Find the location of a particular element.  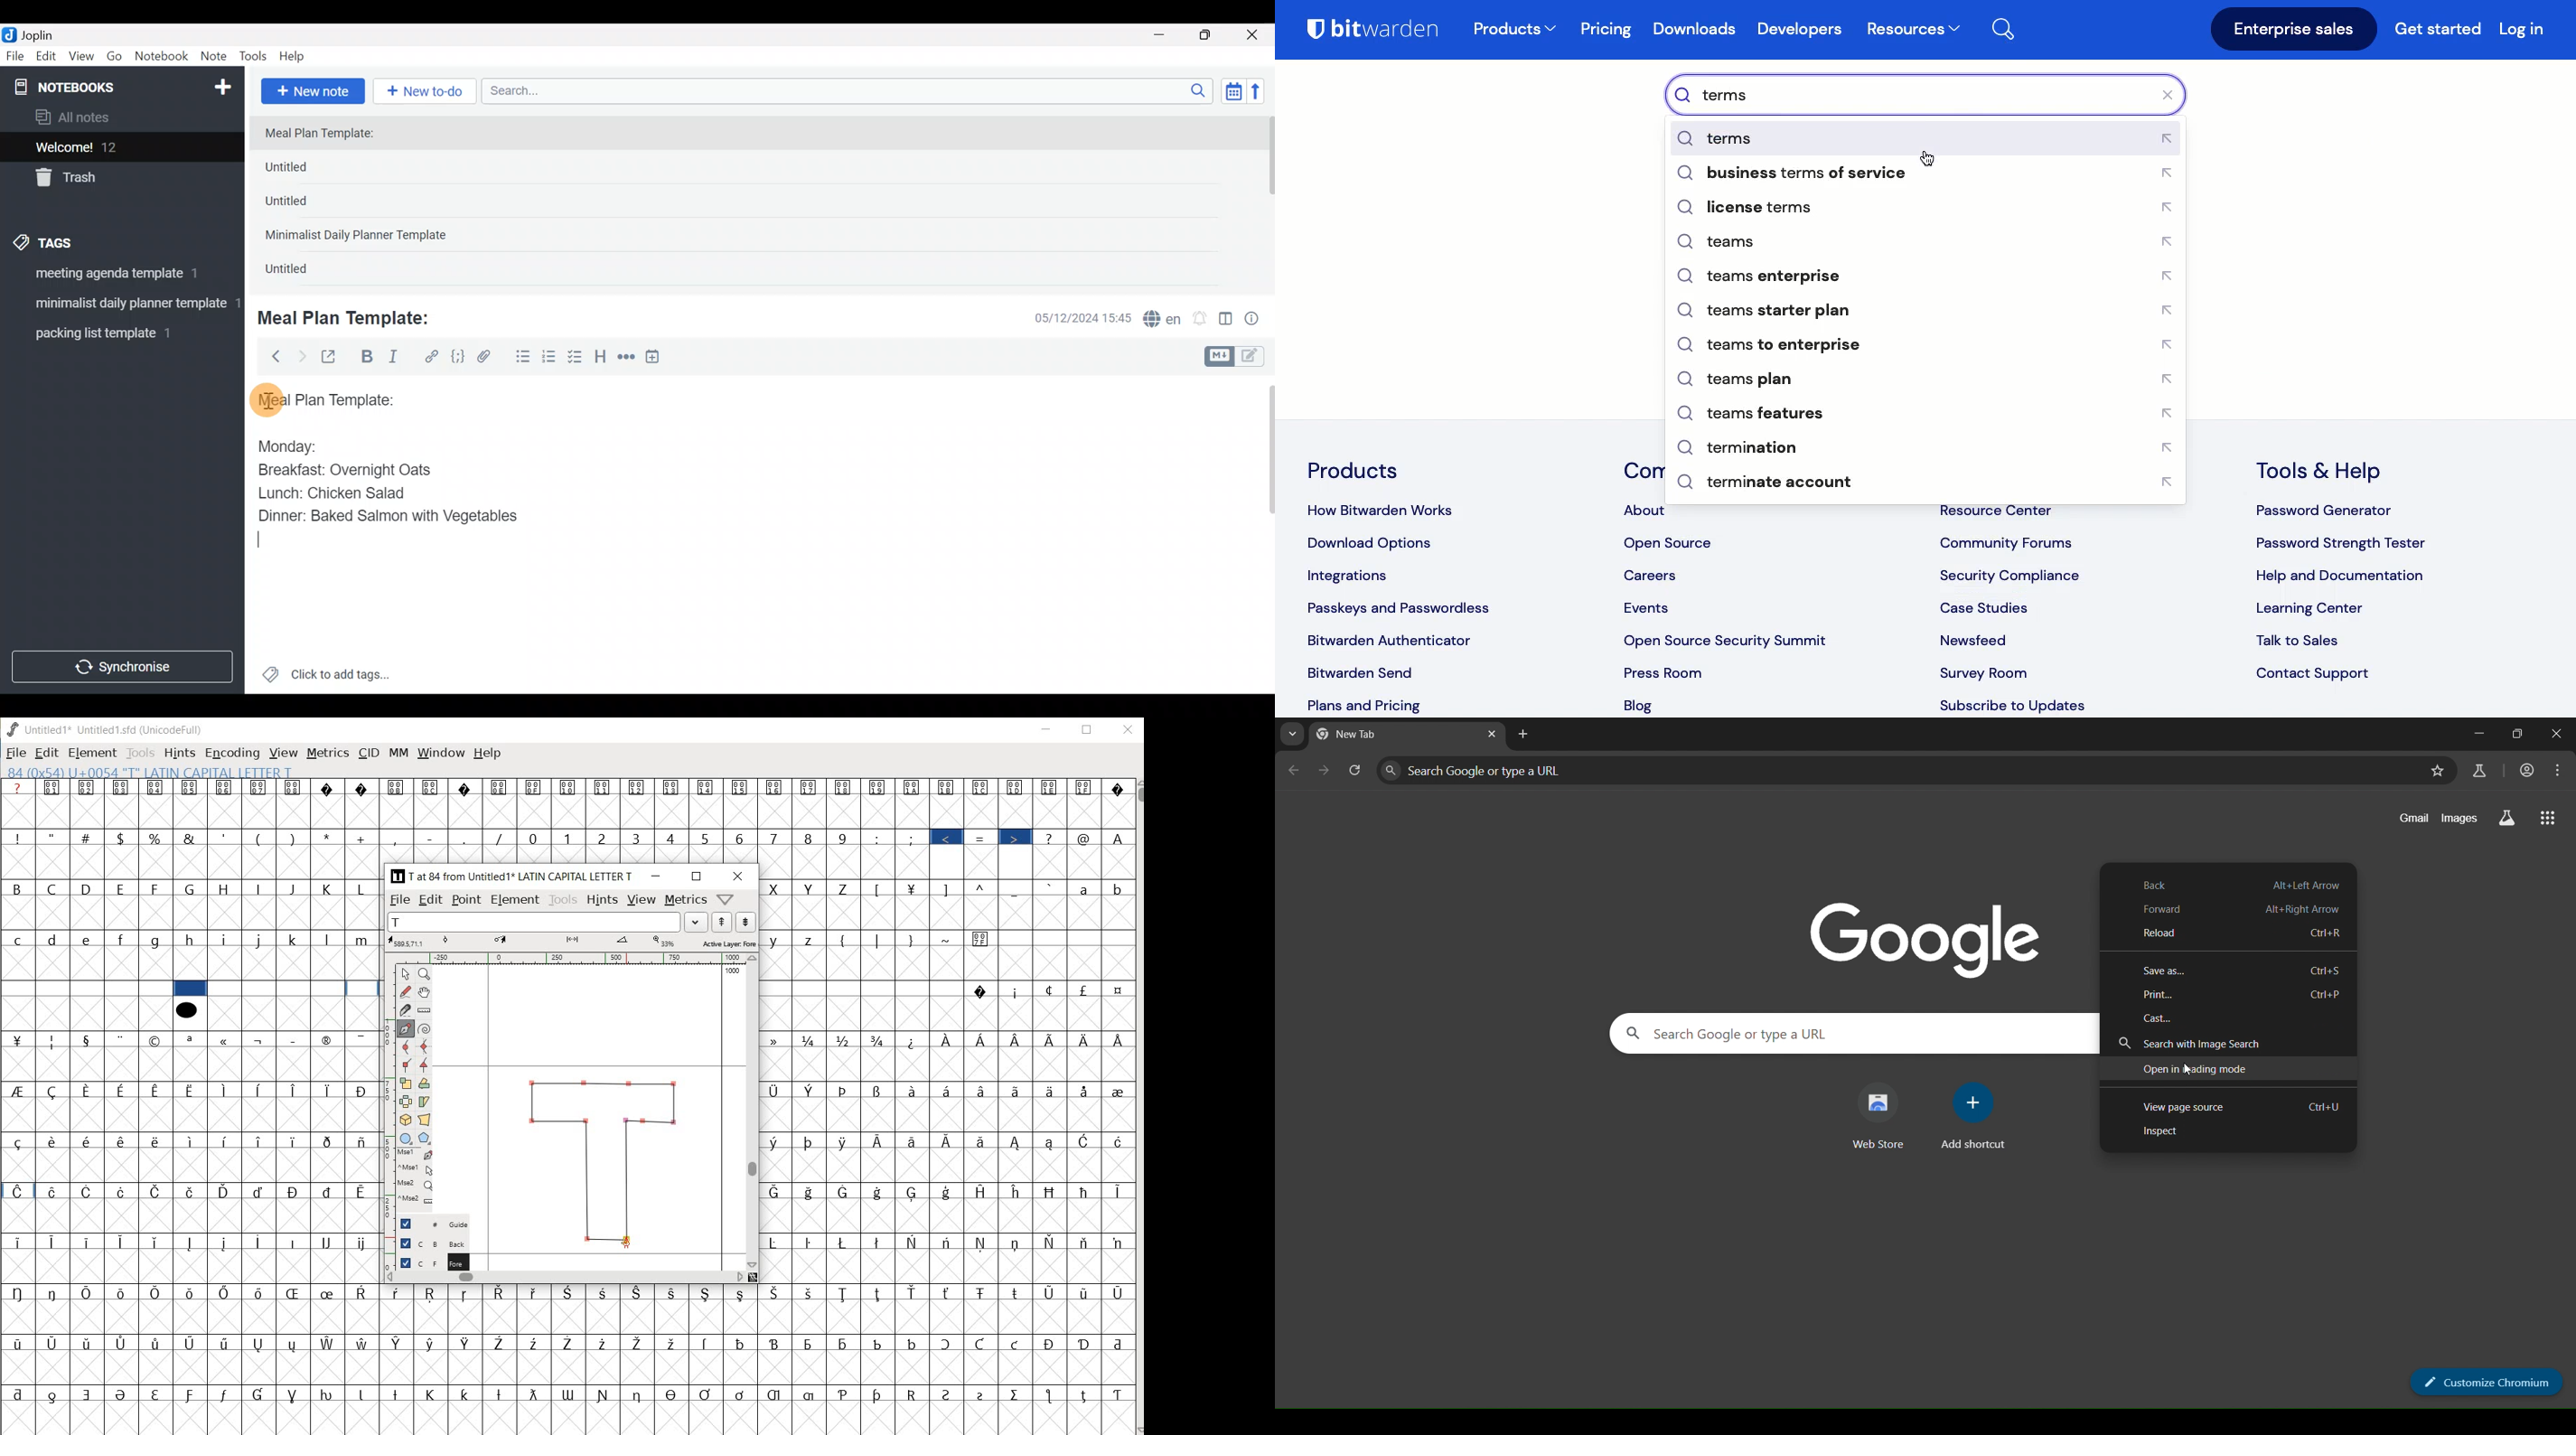

products is located at coordinates (1515, 31).